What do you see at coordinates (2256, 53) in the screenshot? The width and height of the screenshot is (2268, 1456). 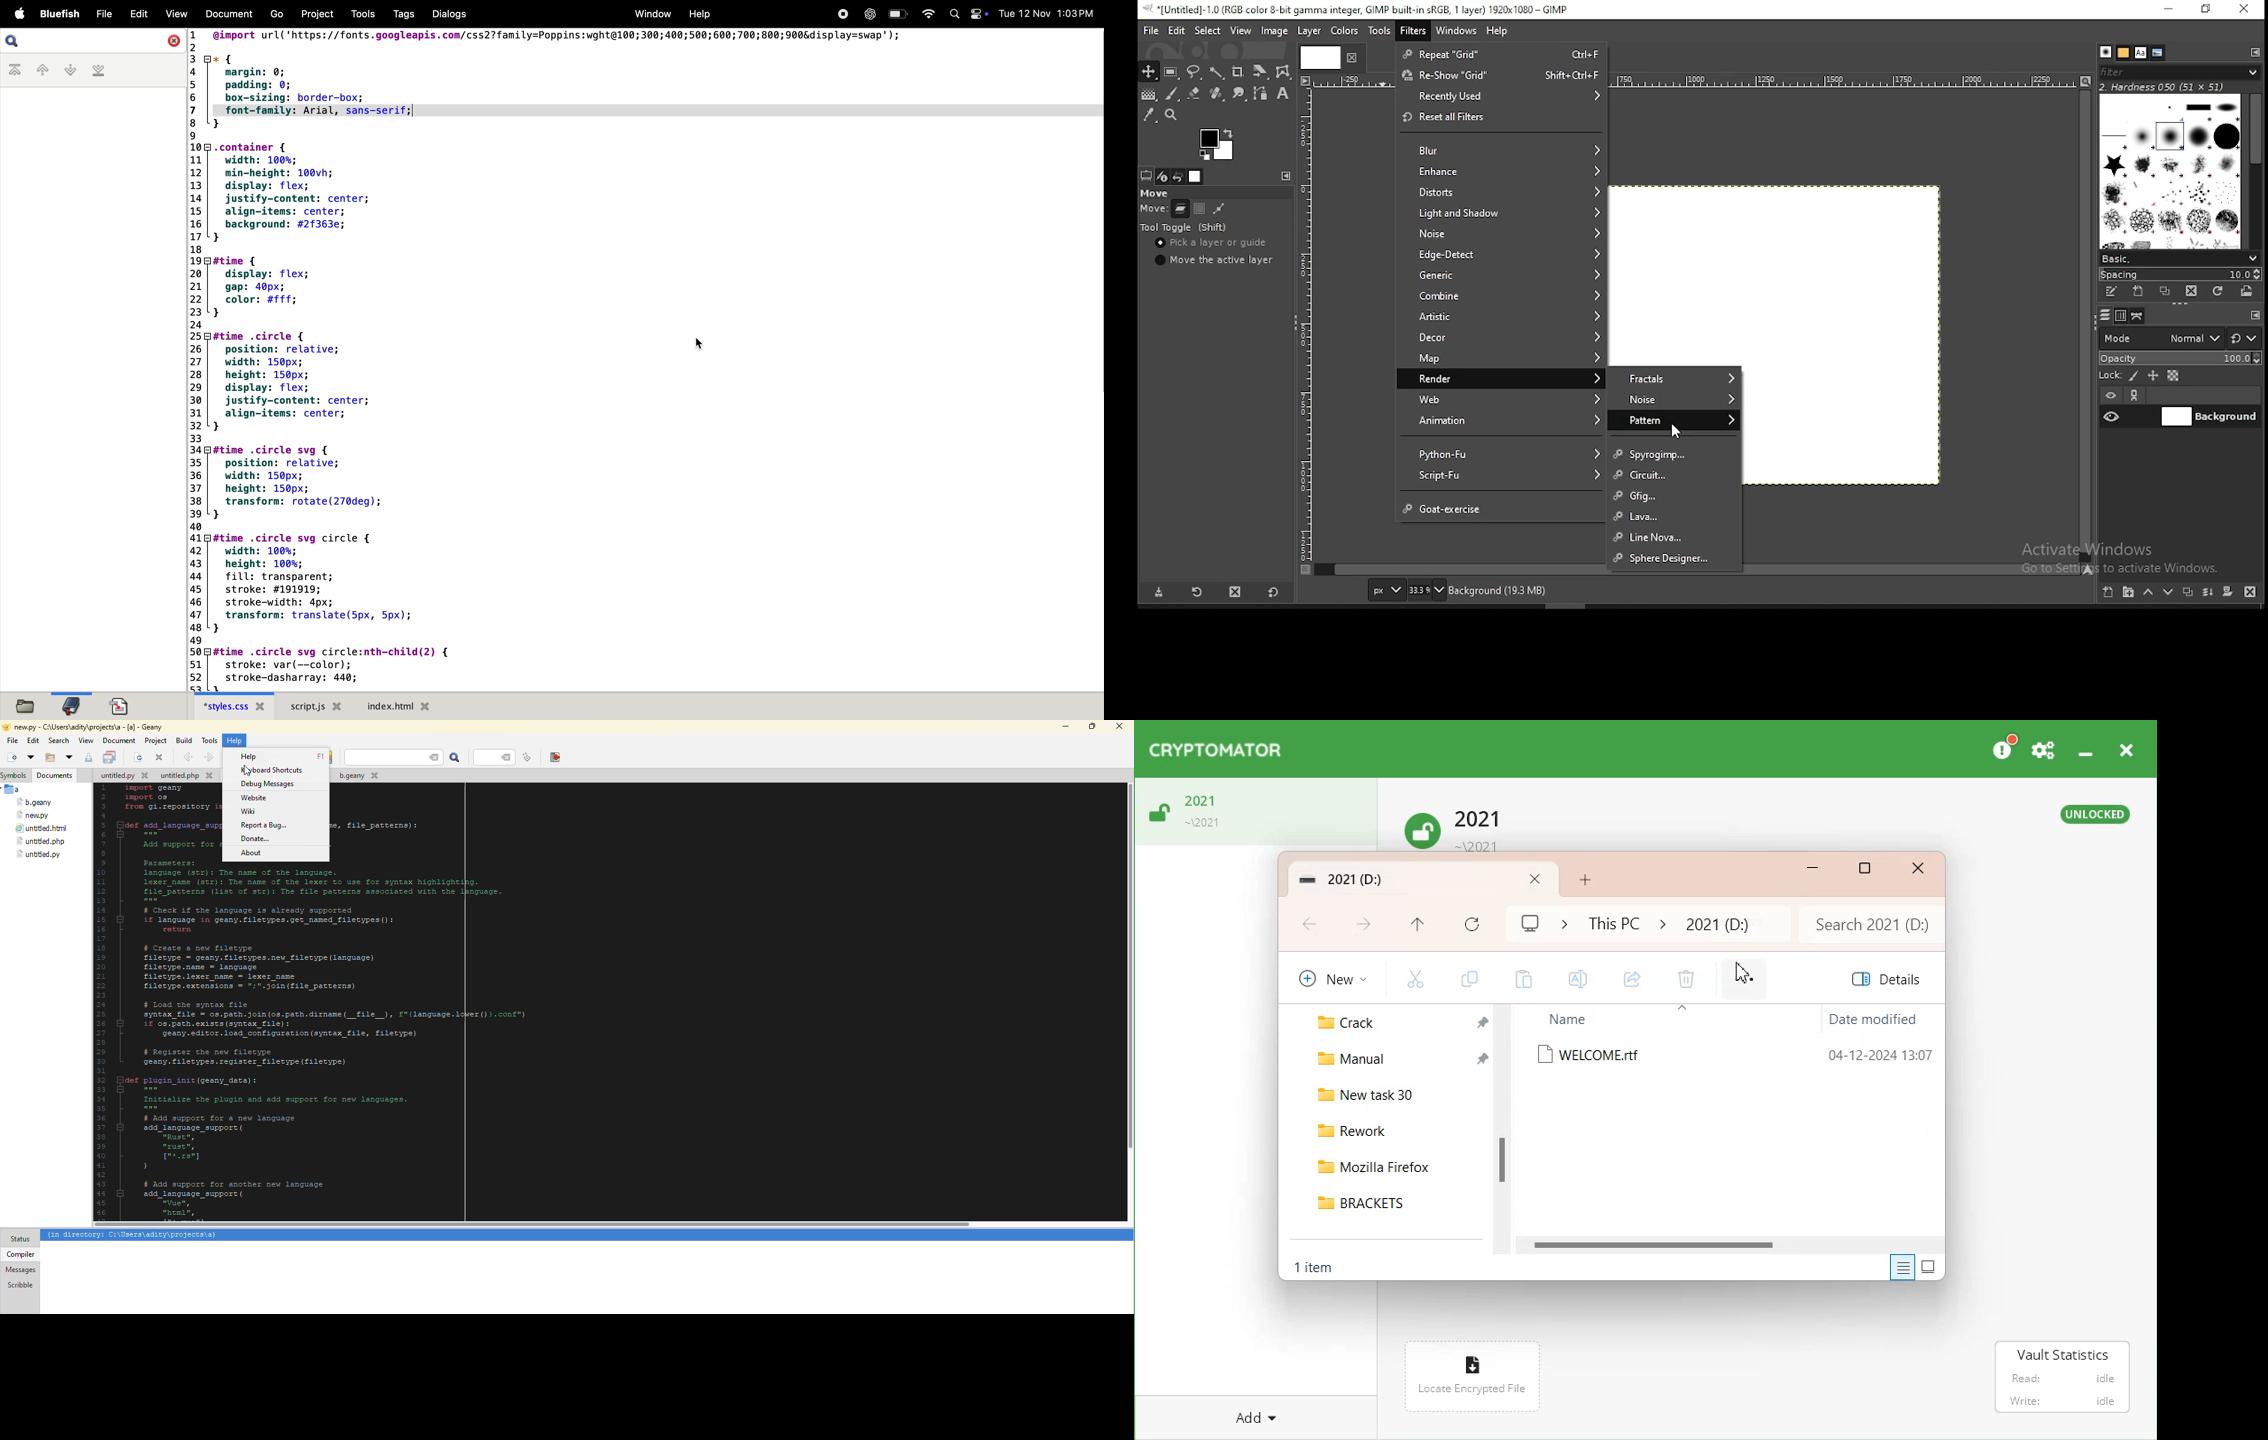 I see `cinfigure this tab` at bounding box center [2256, 53].